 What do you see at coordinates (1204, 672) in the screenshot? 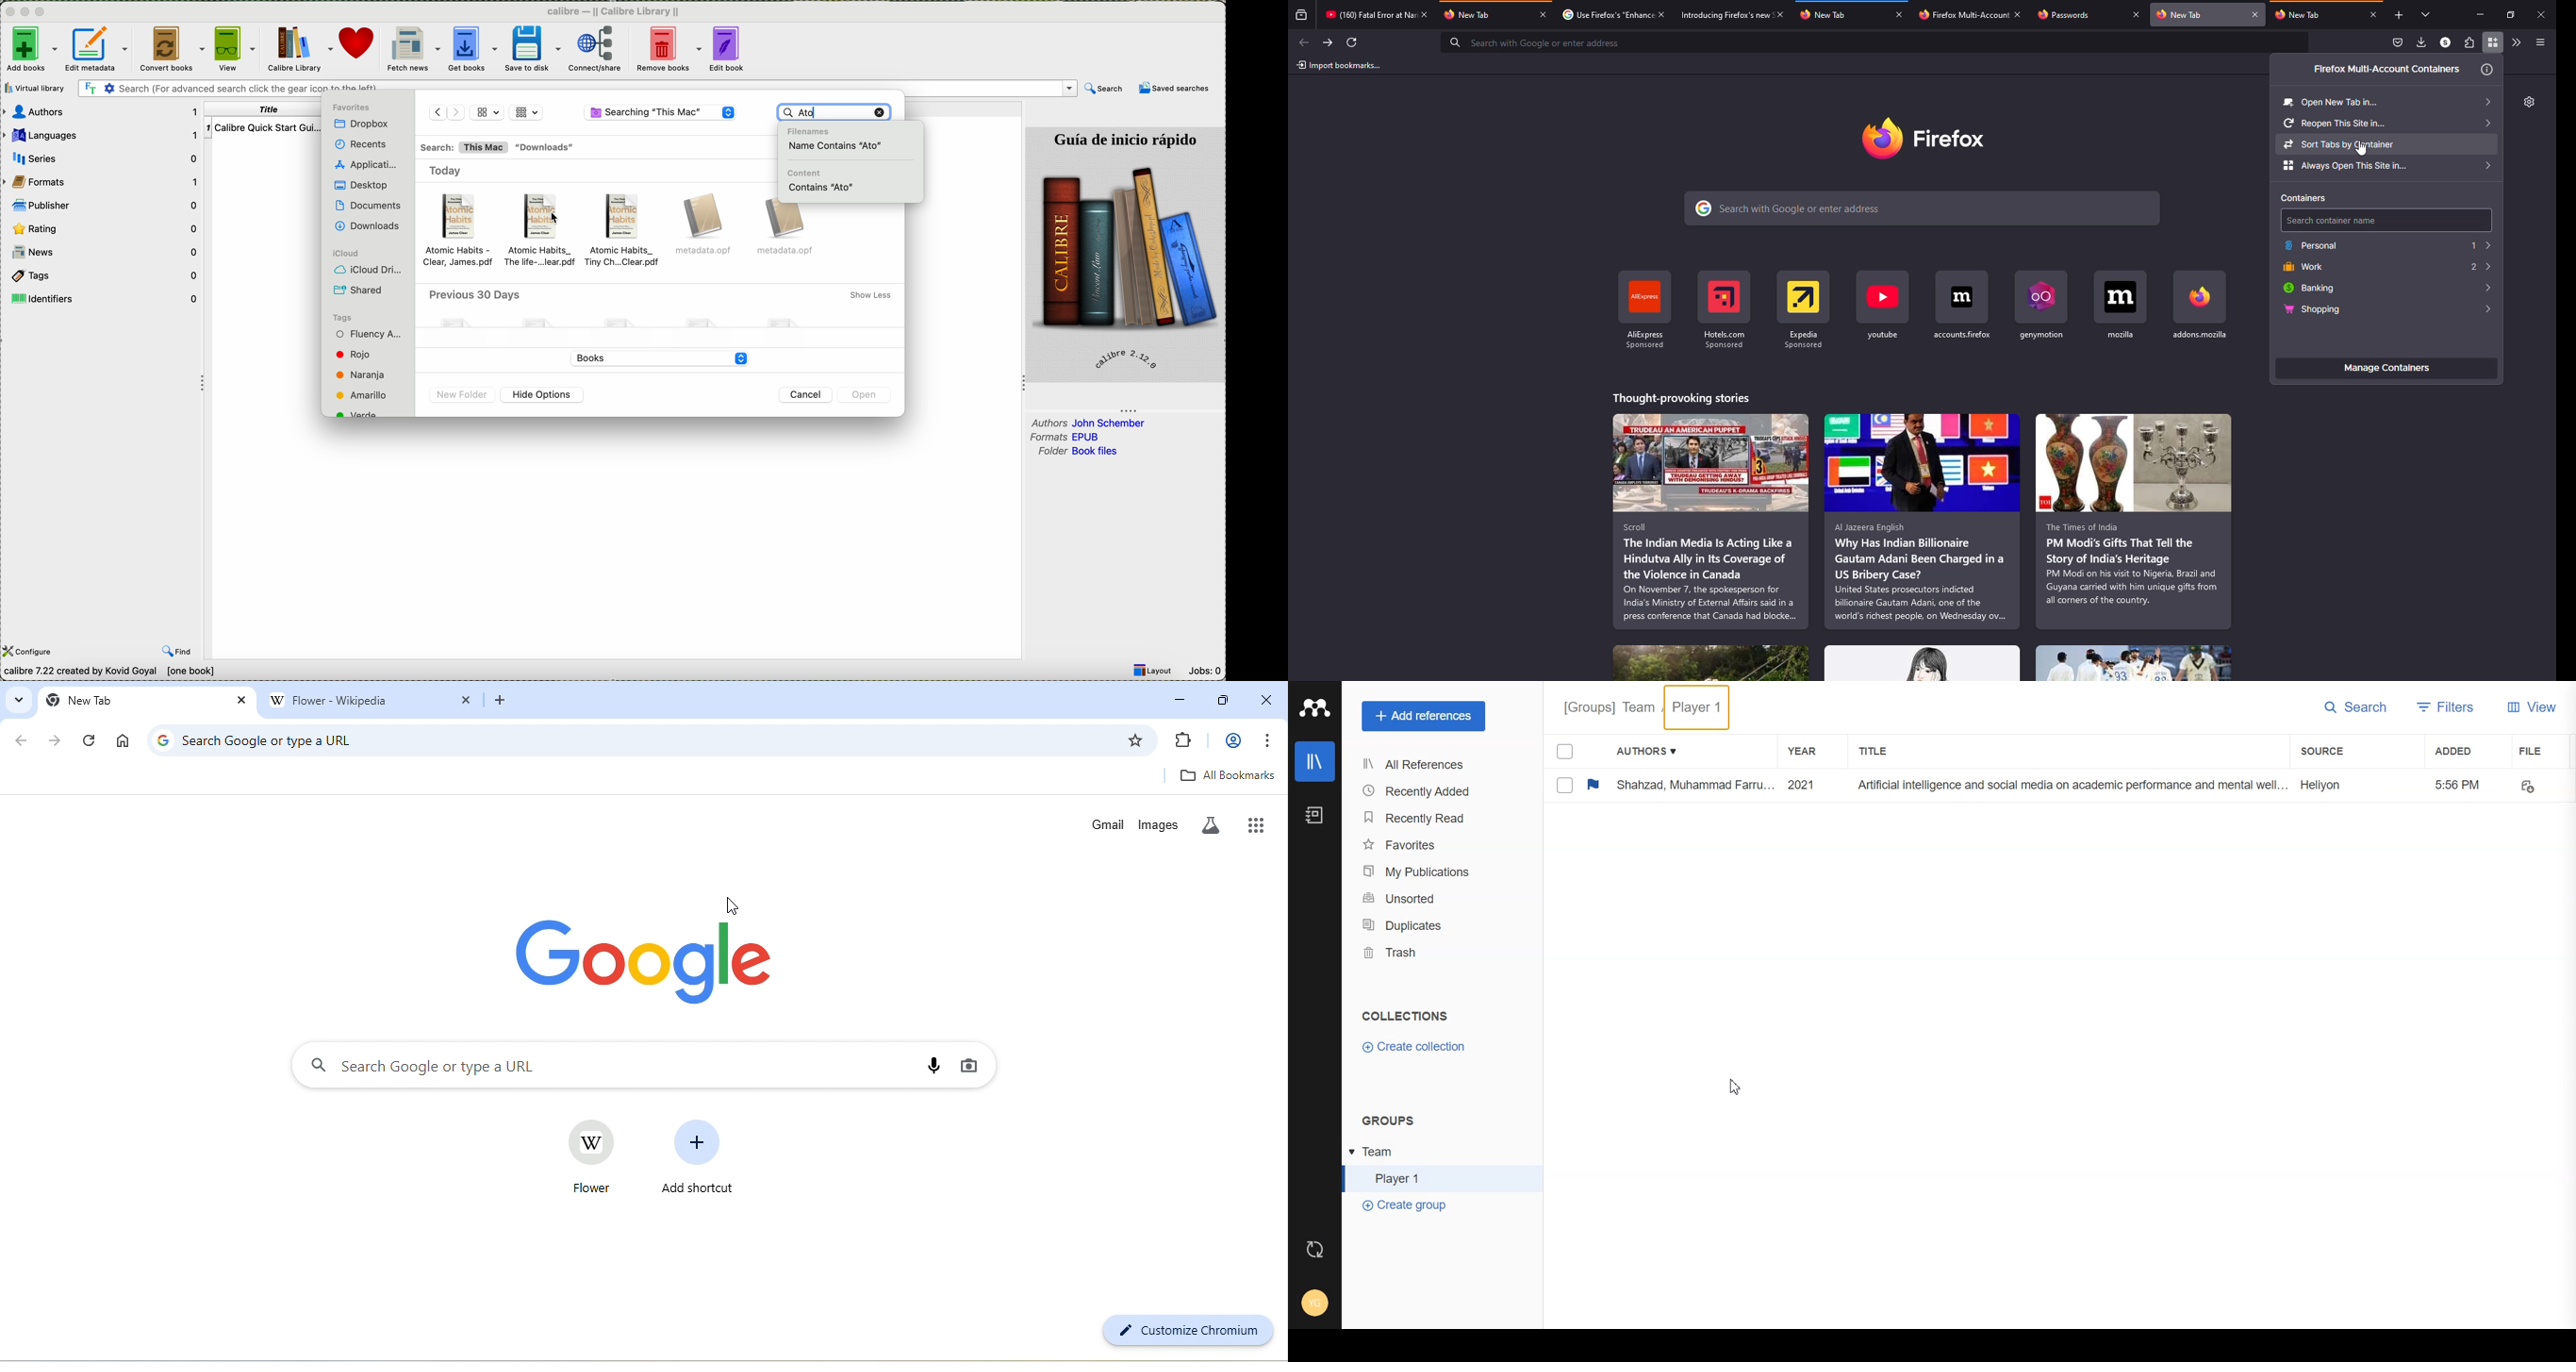
I see `Jobs: 0` at bounding box center [1204, 672].